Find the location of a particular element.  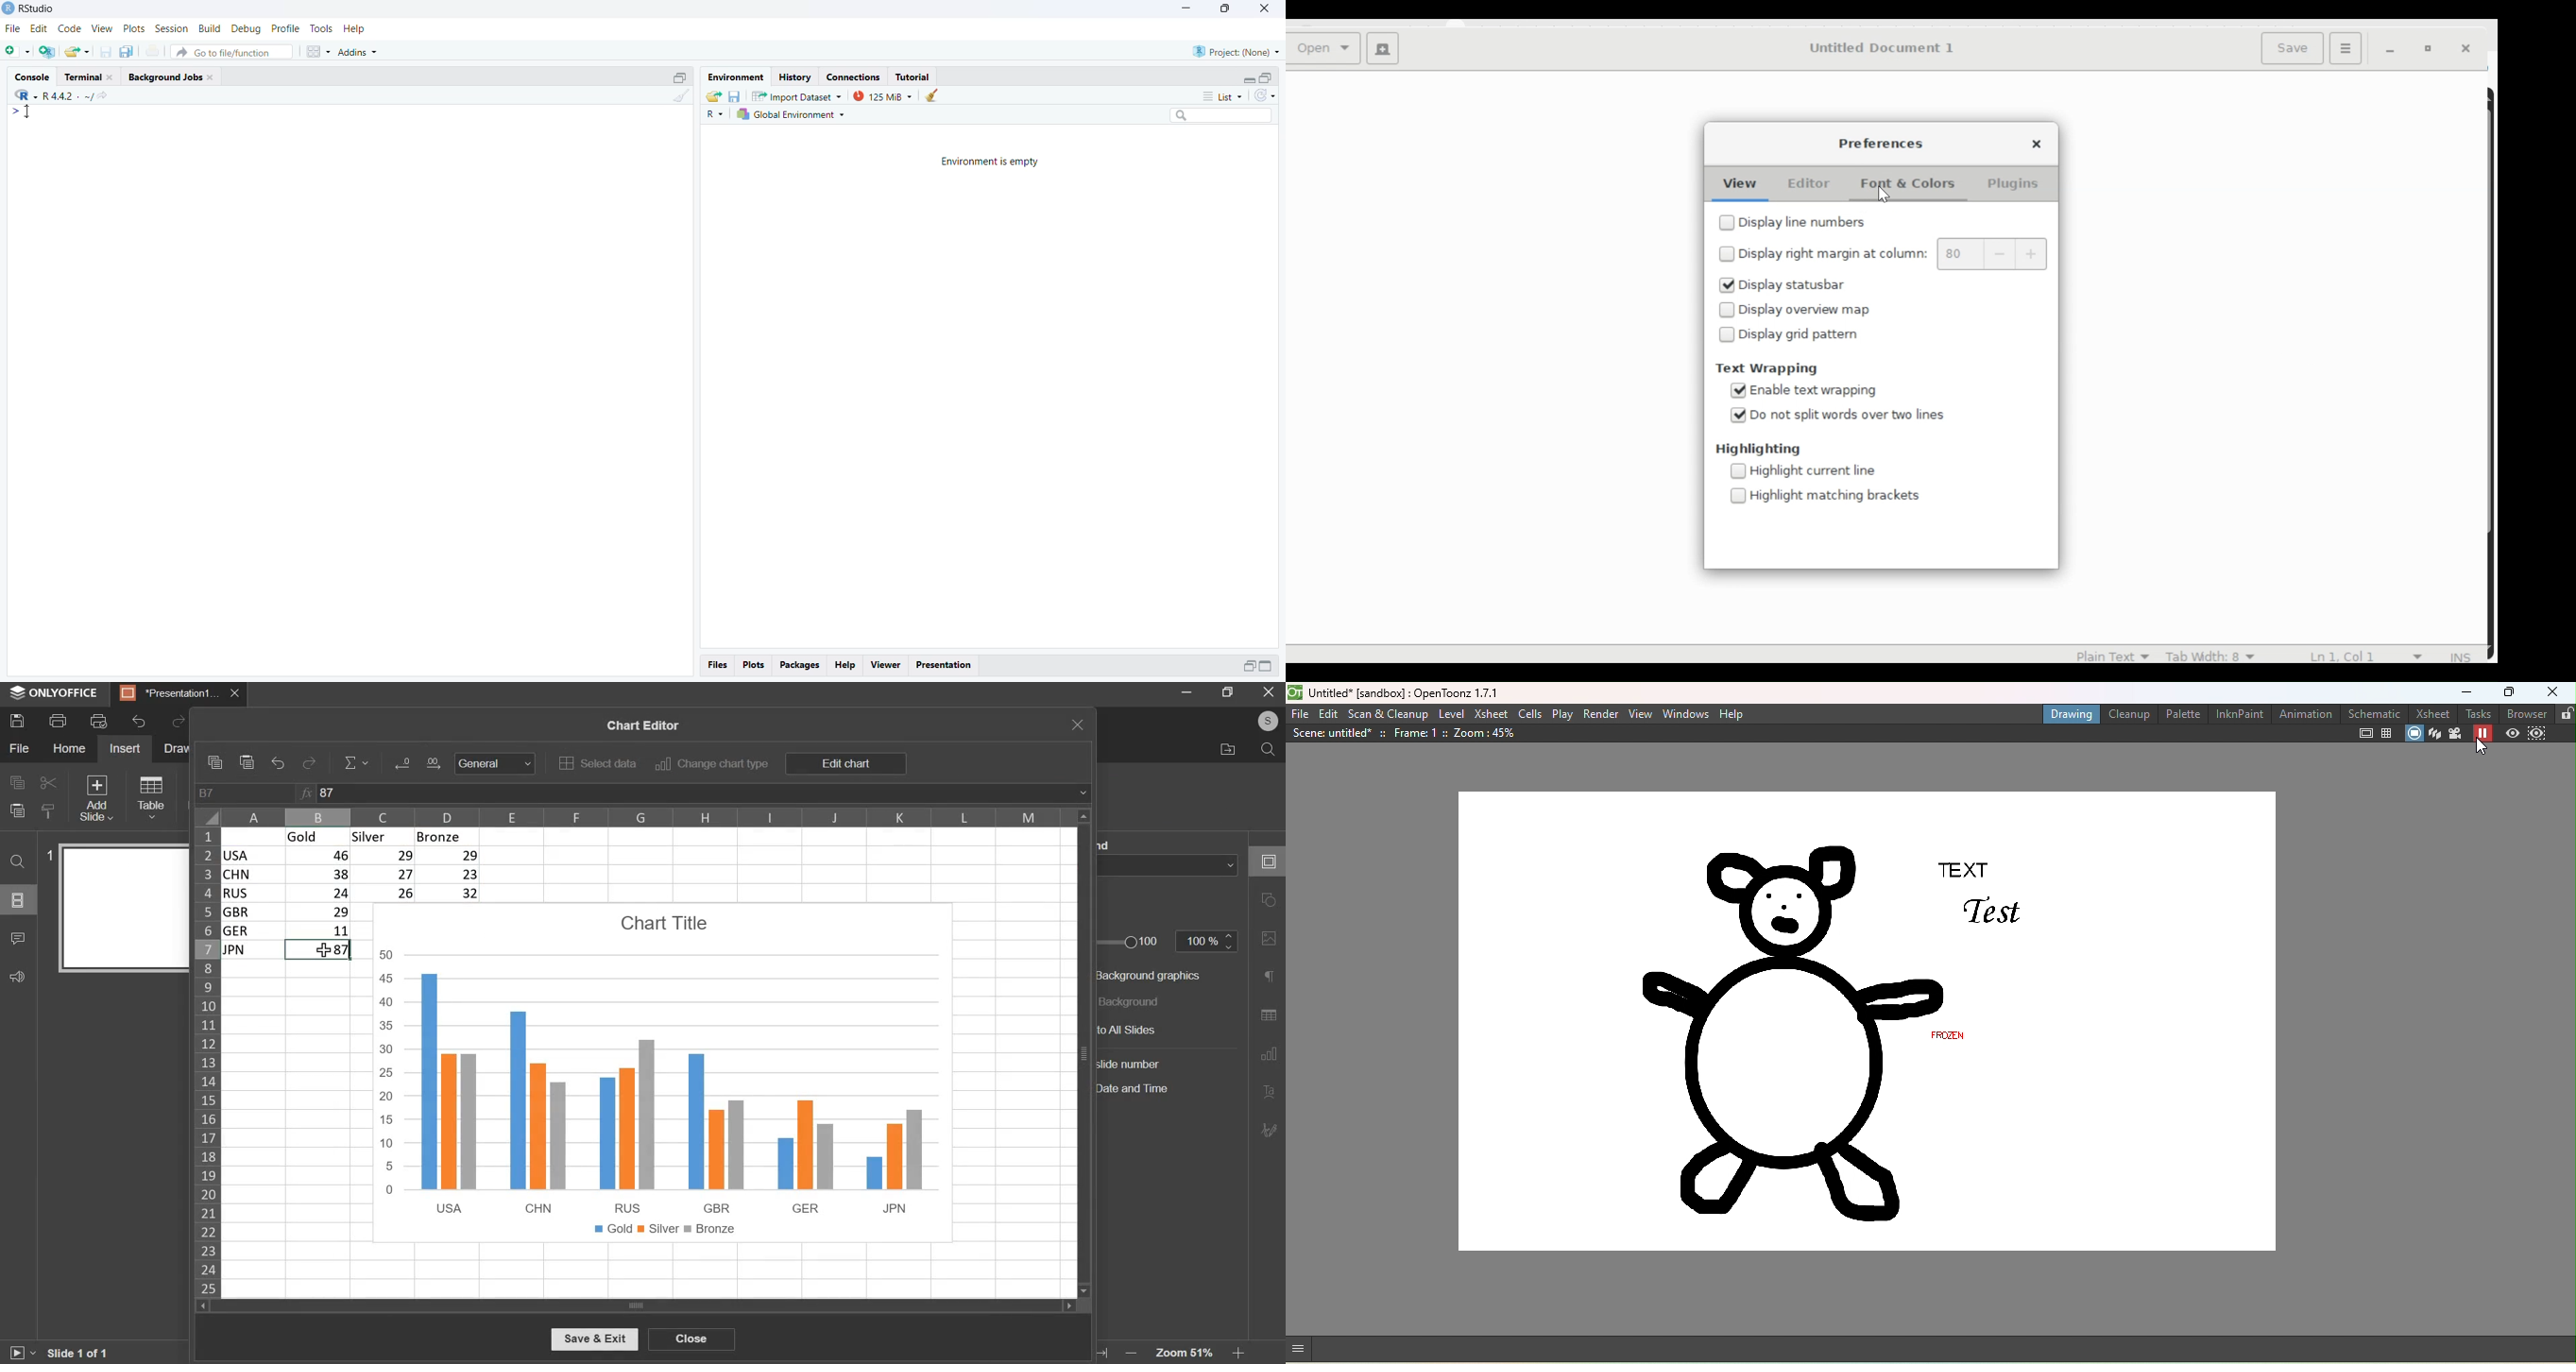

slide 1 of 1 is located at coordinates (77, 1351).